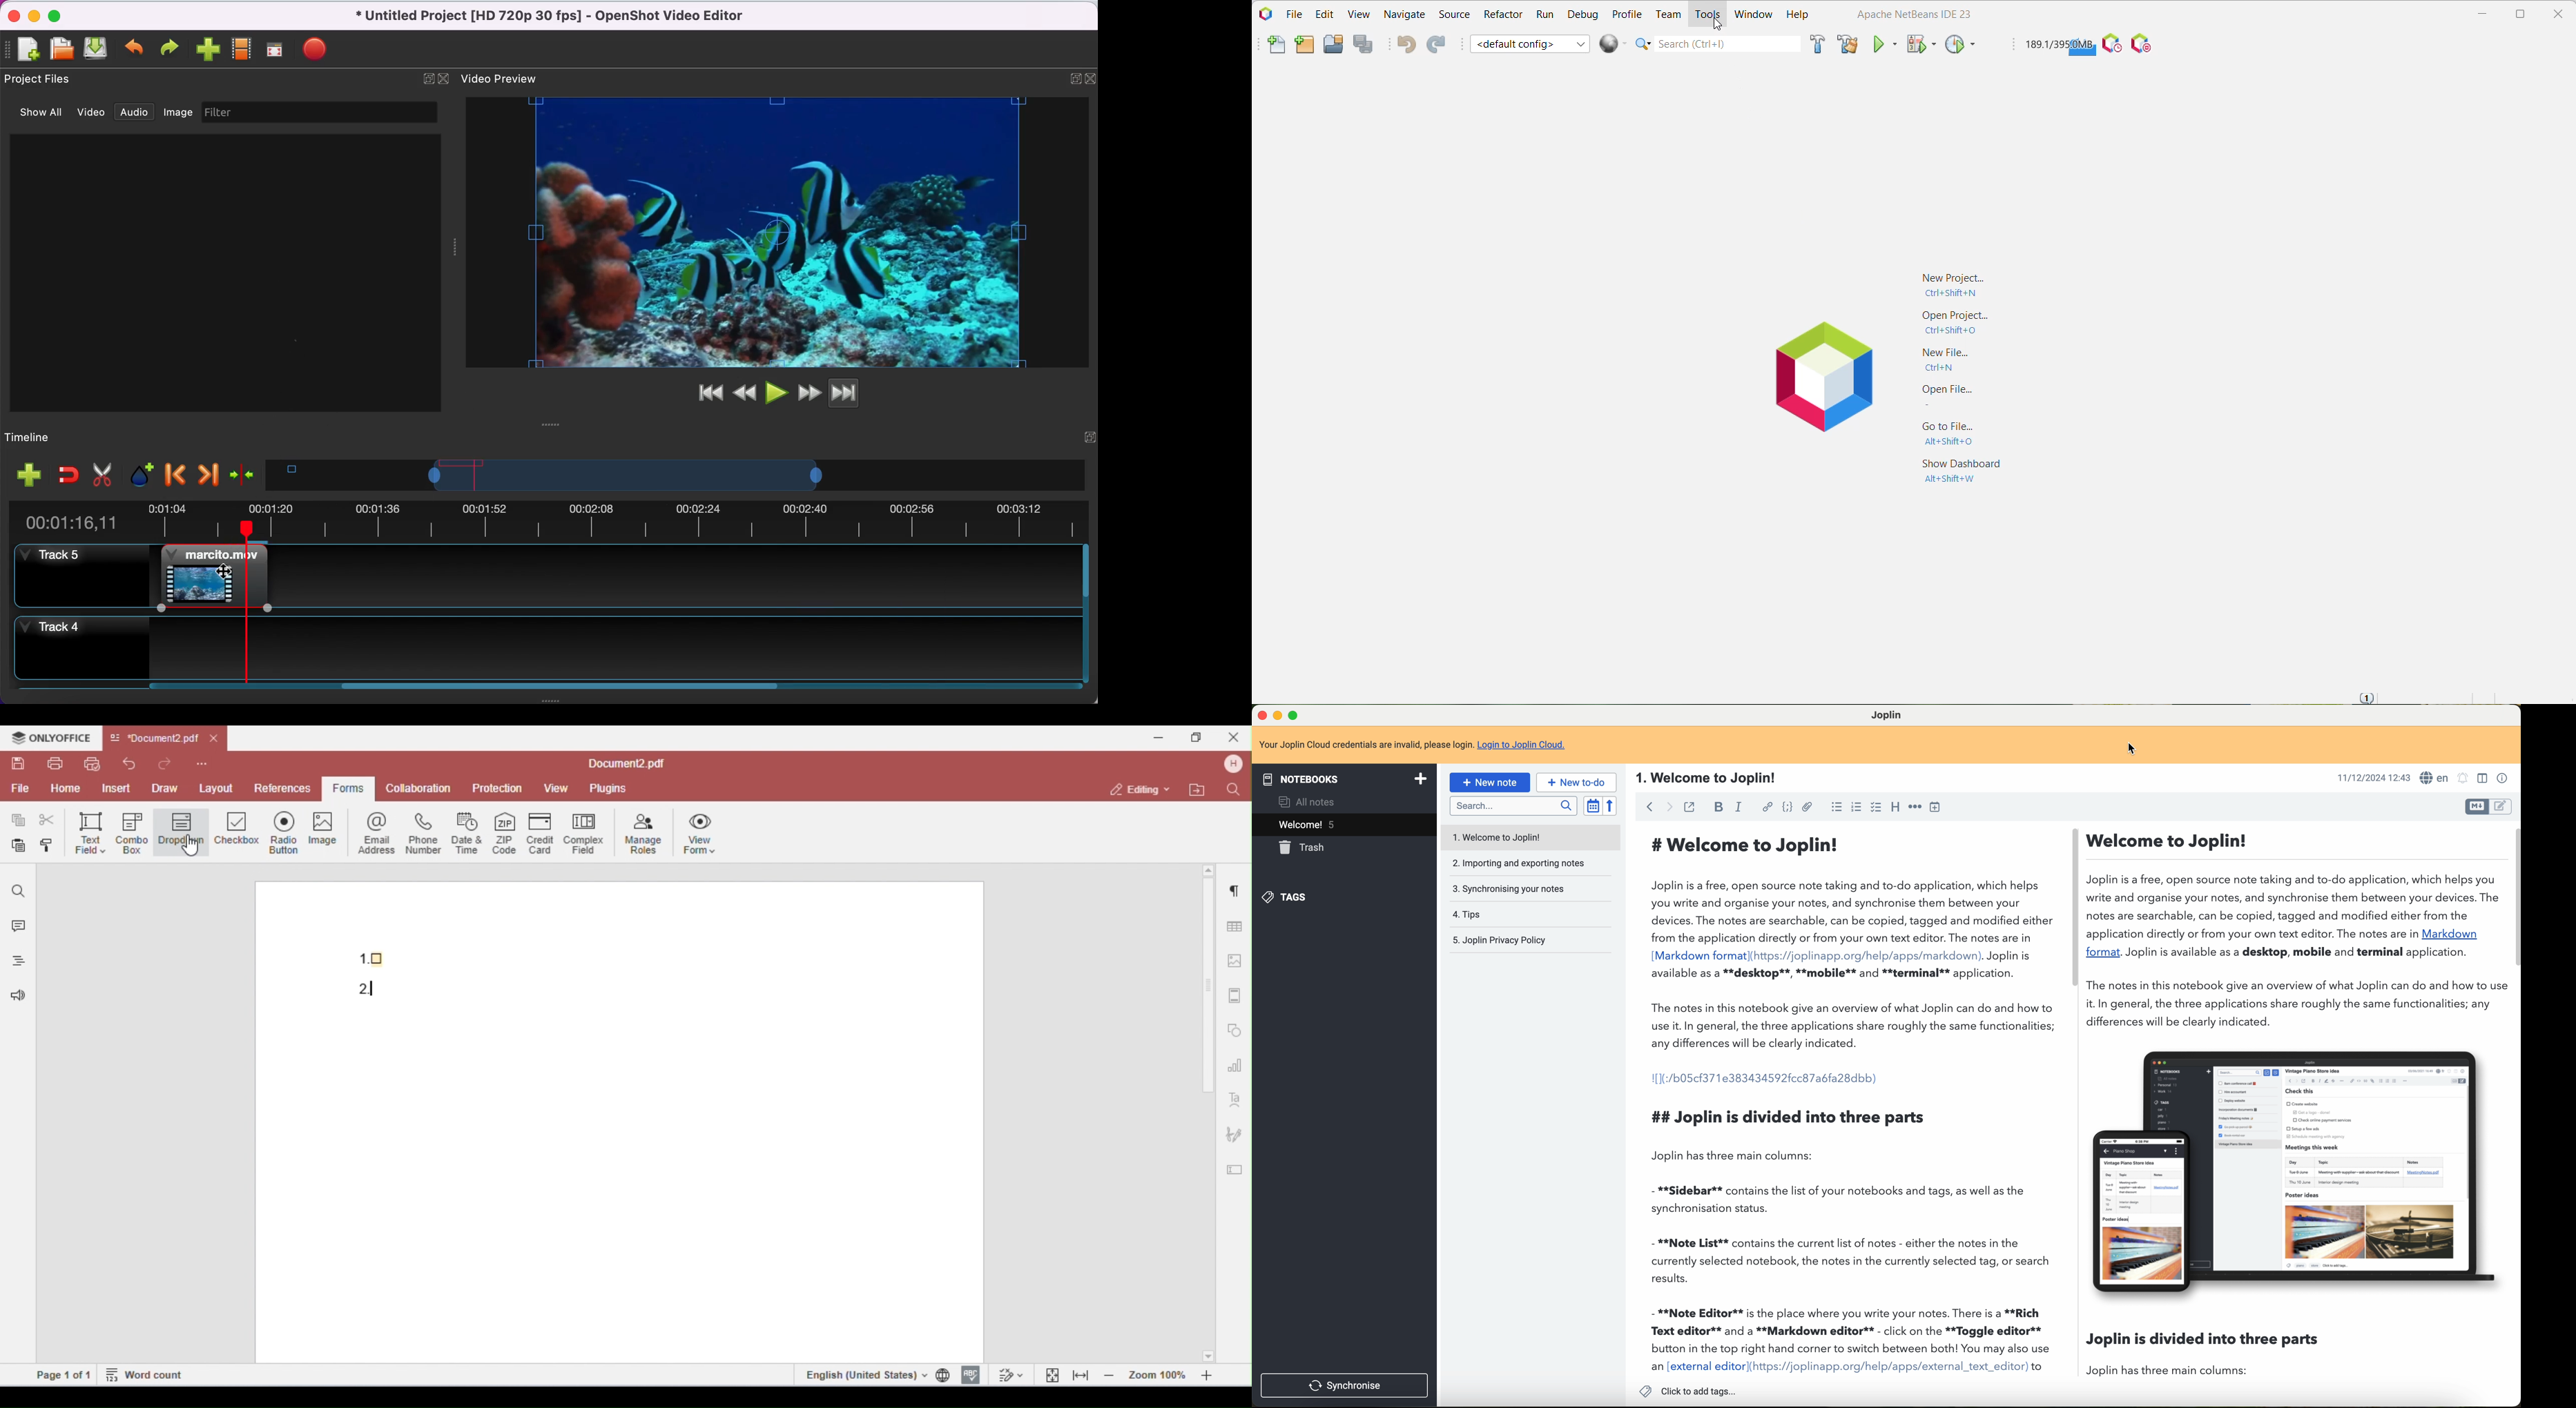  I want to click on chechbox, so click(1875, 808).